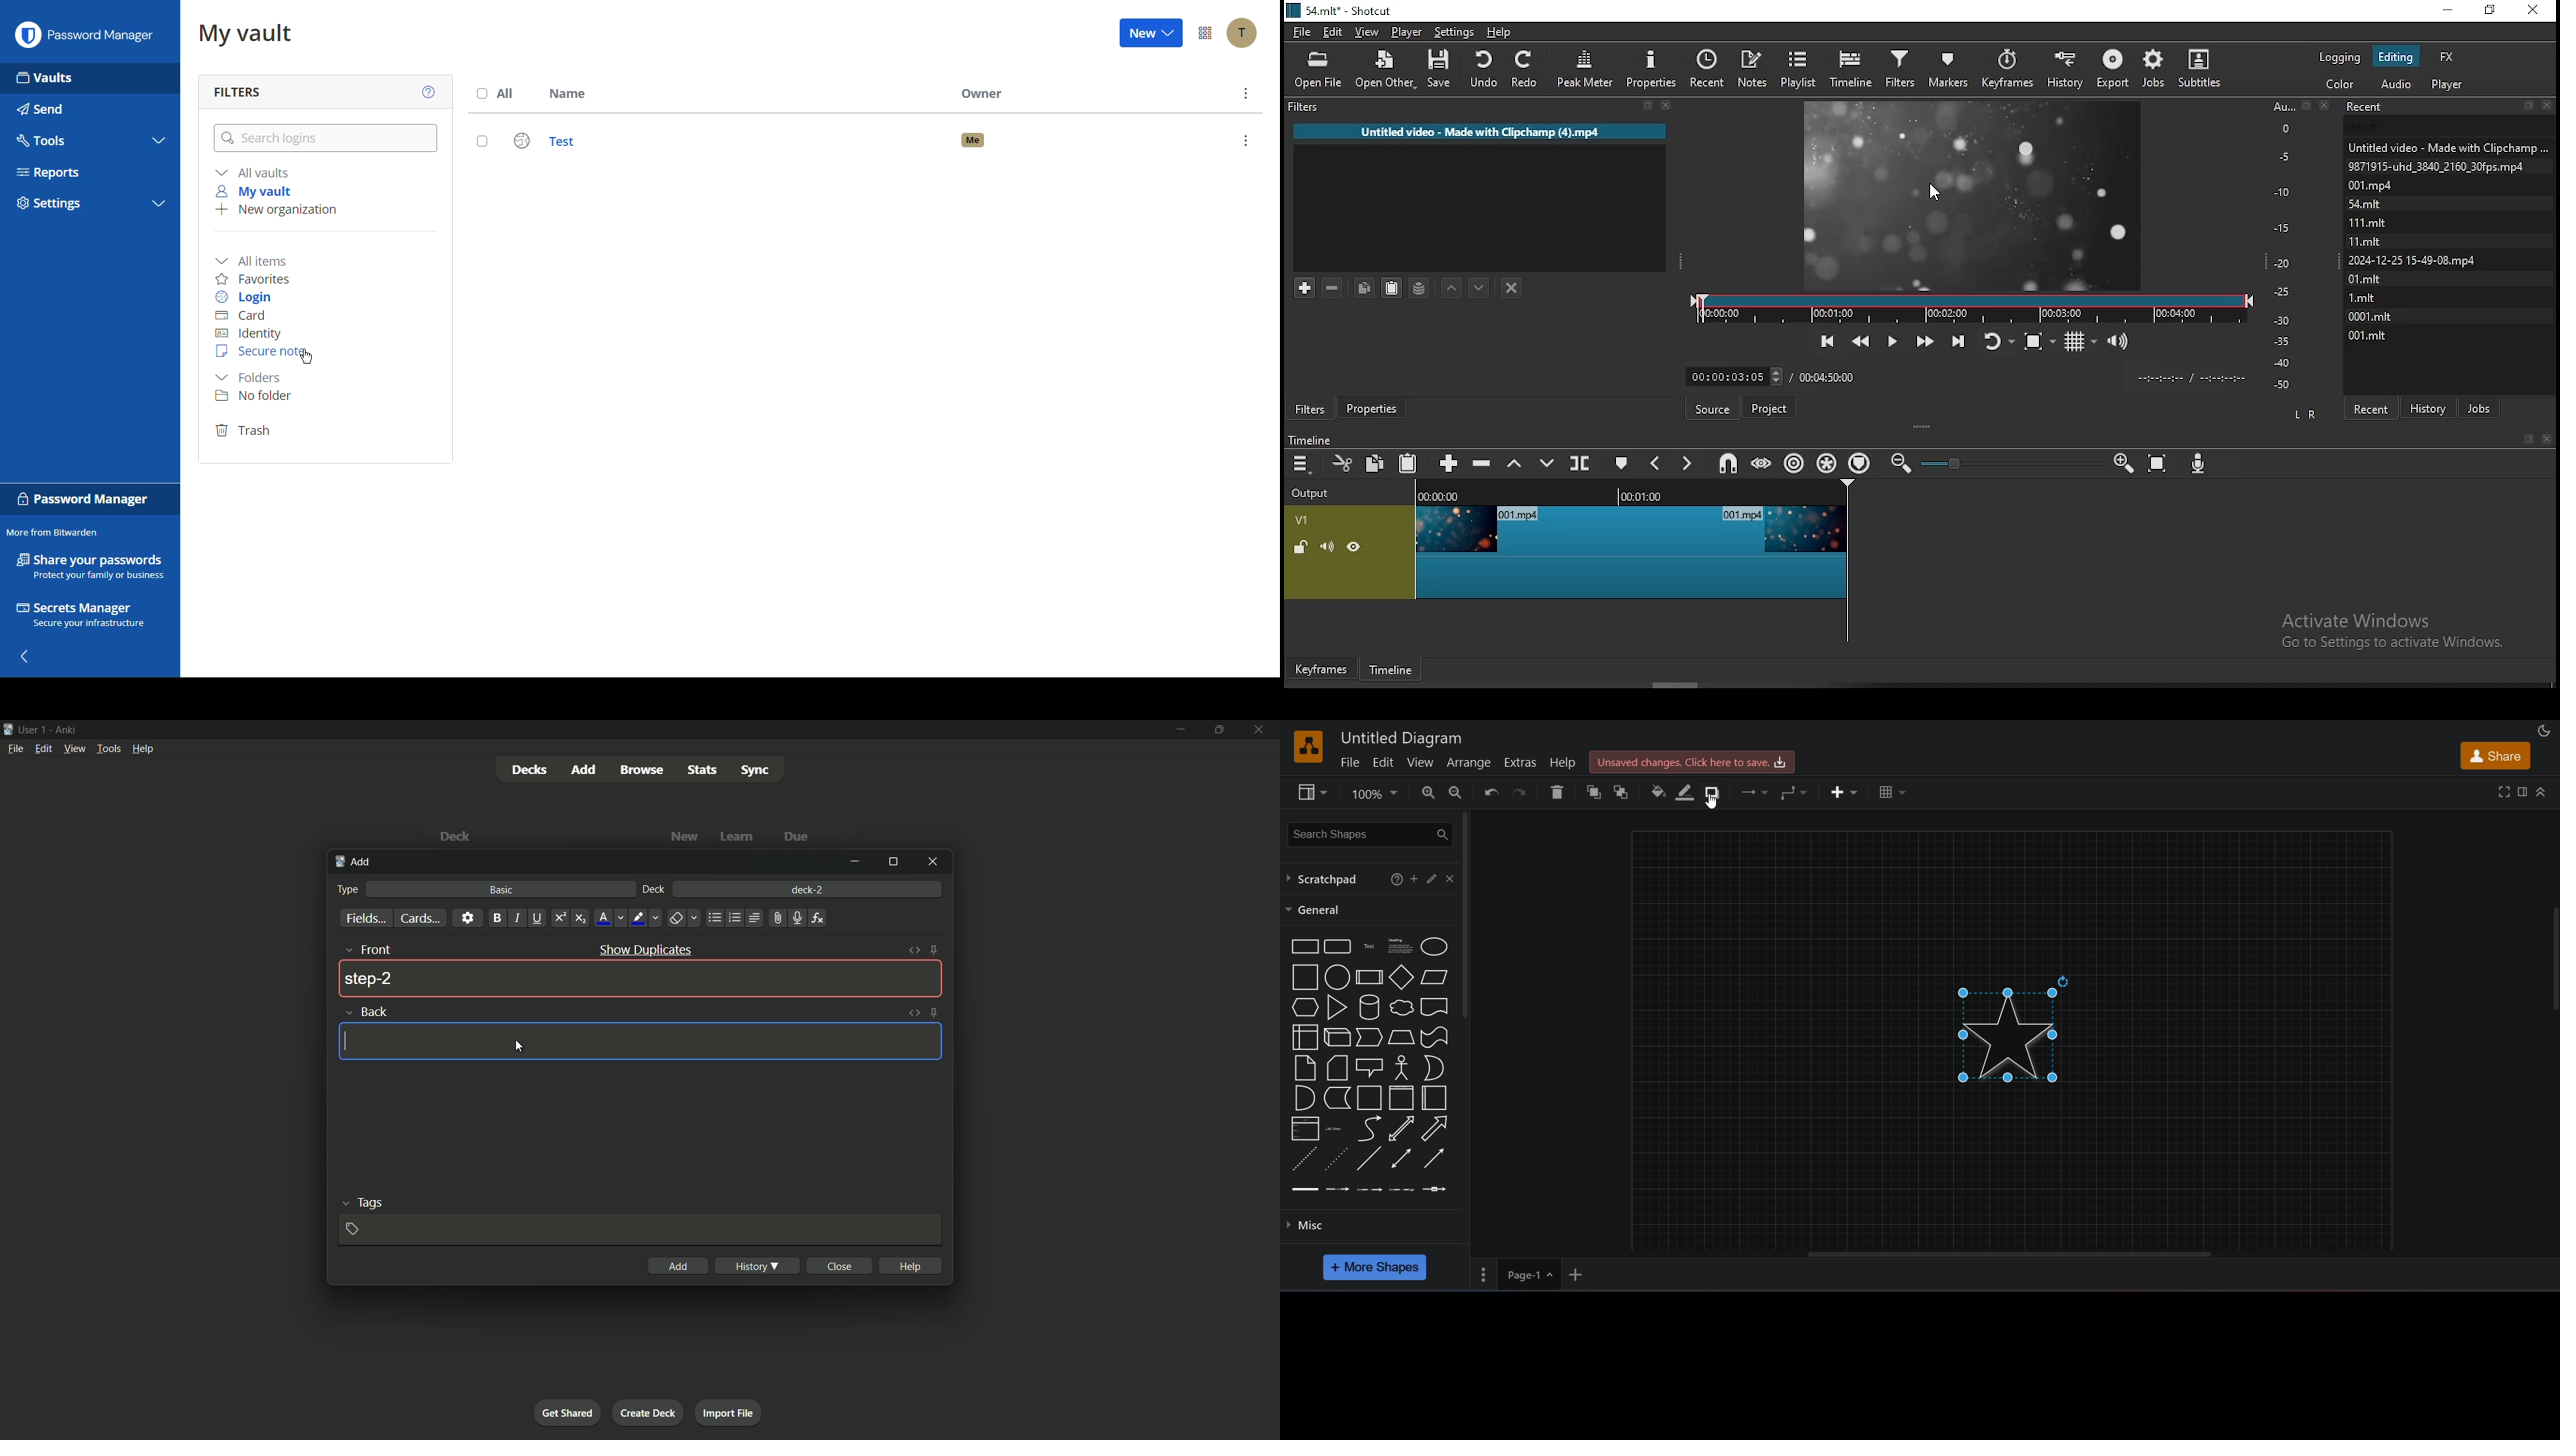  What do you see at coordinates (355, 1229) in the screenshot?
I see `add tag` at bounding box center [355, 1229].